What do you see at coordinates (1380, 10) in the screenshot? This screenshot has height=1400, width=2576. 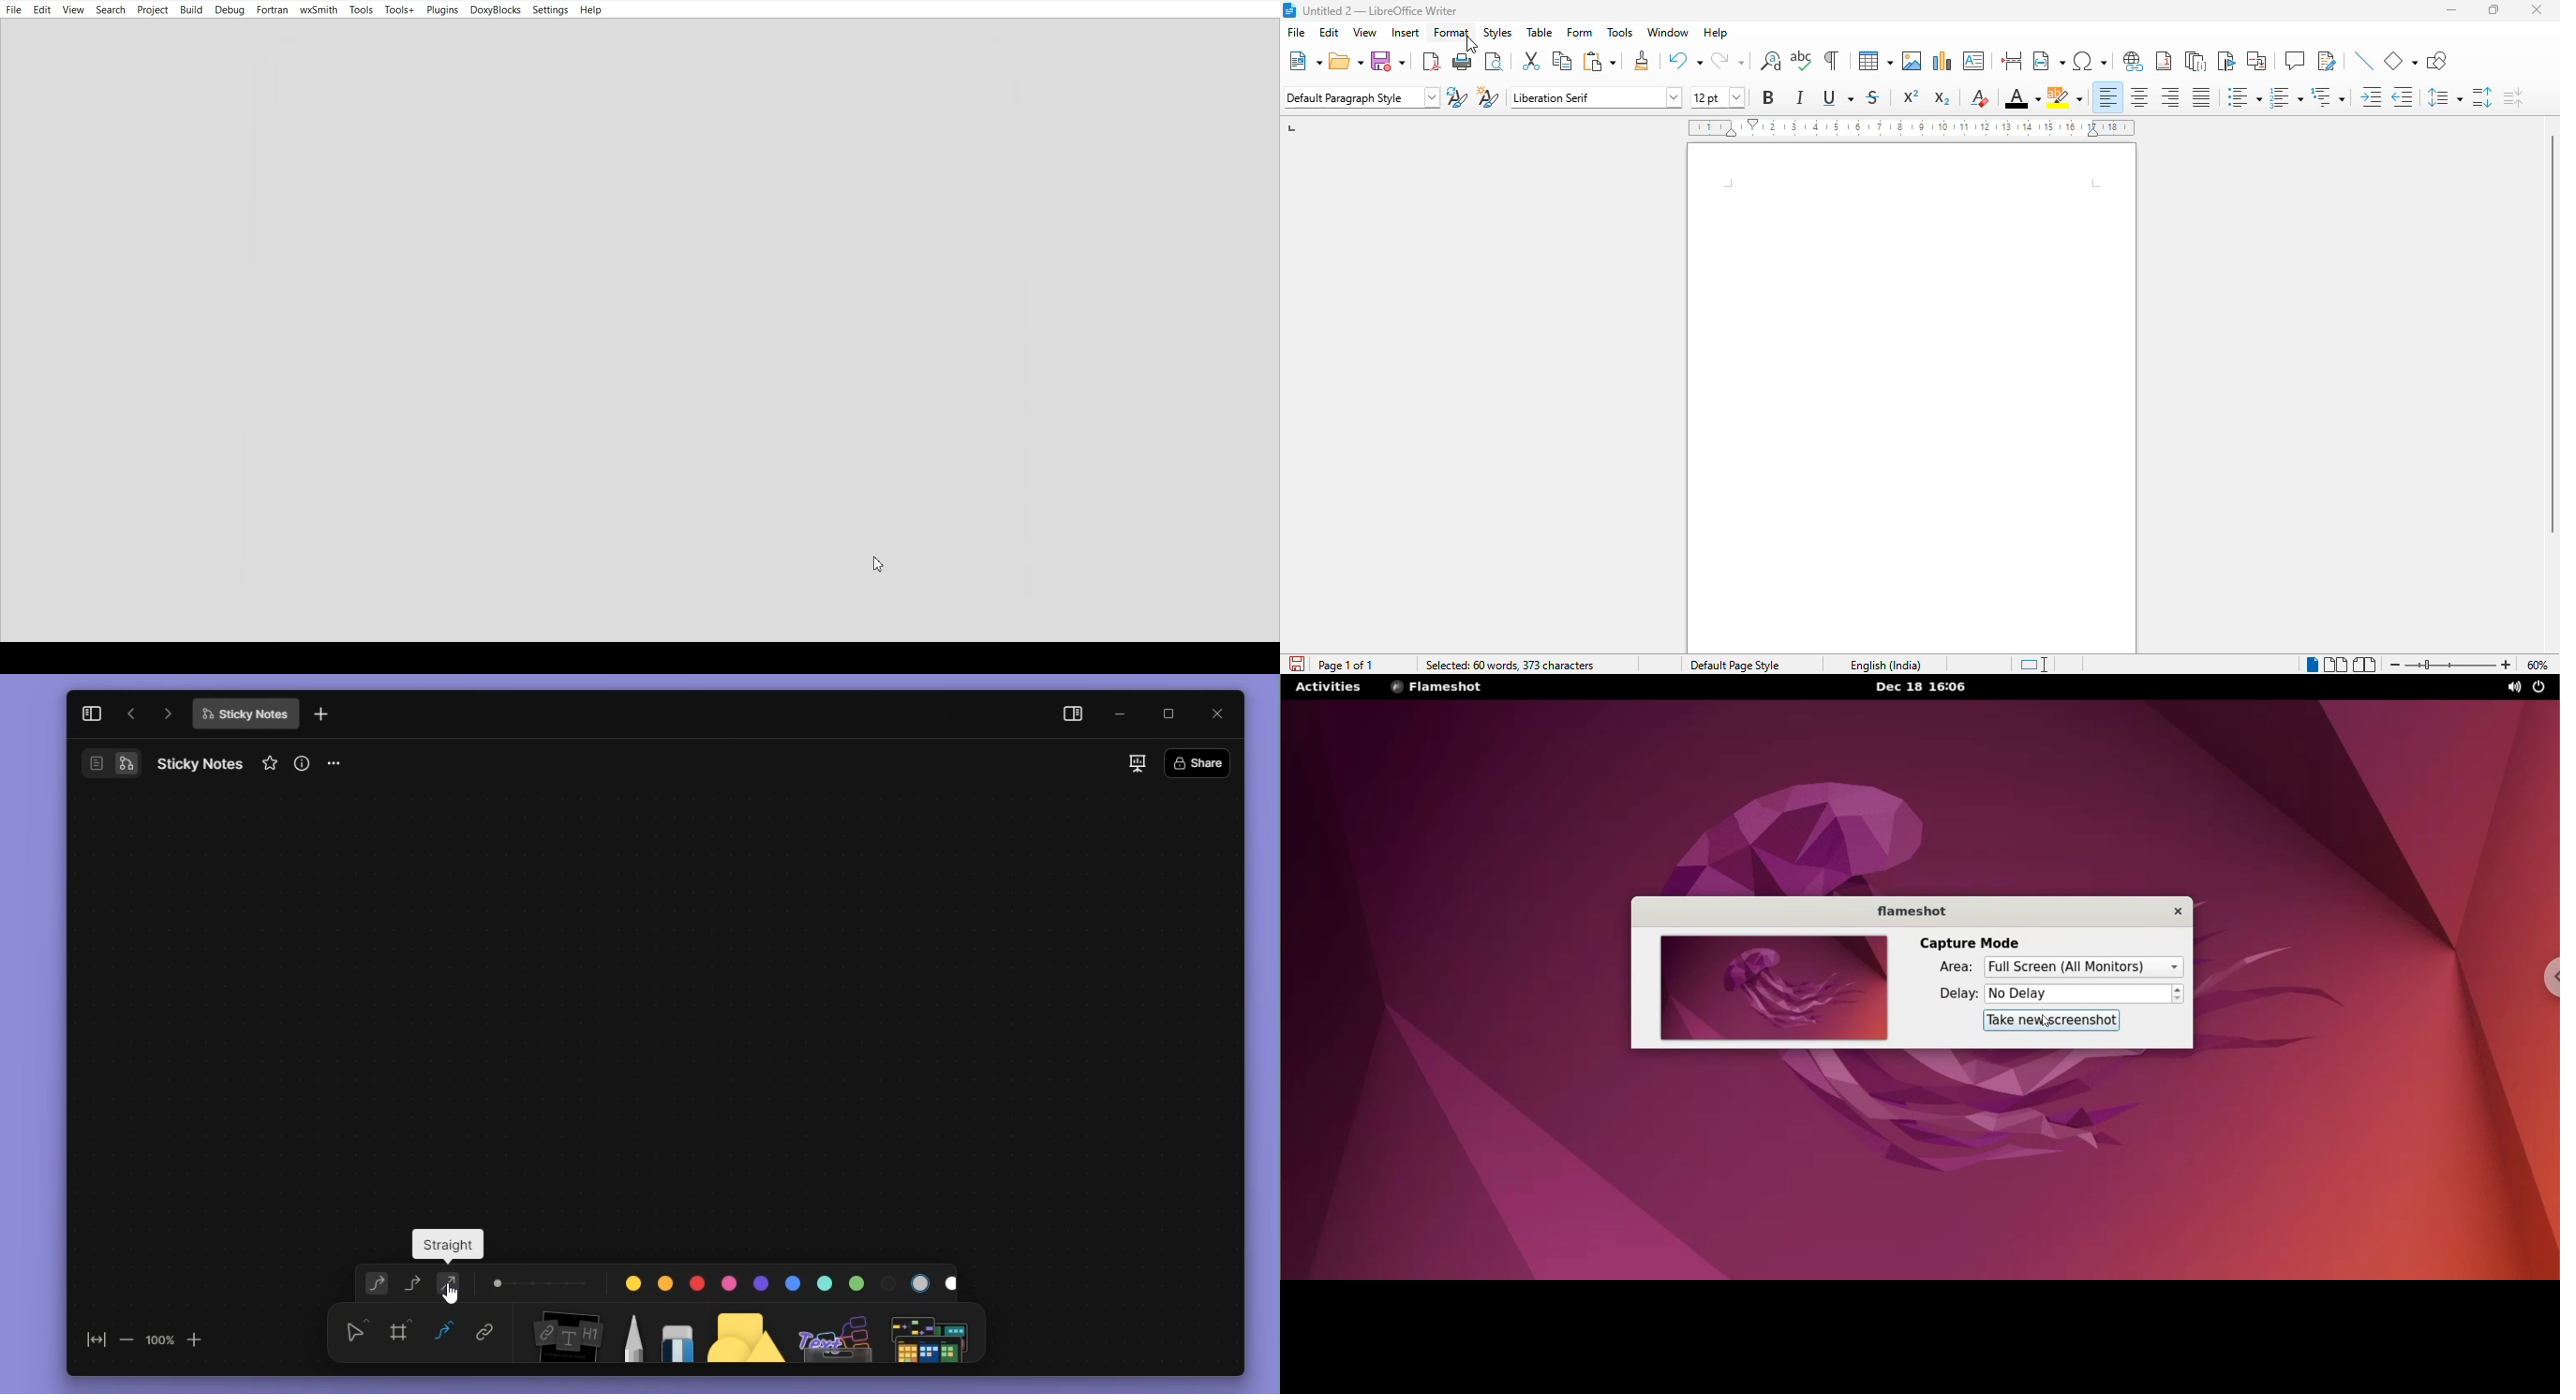 I see `untitled 2-LibreOffice Winter` at bounding box center [1380, 10].